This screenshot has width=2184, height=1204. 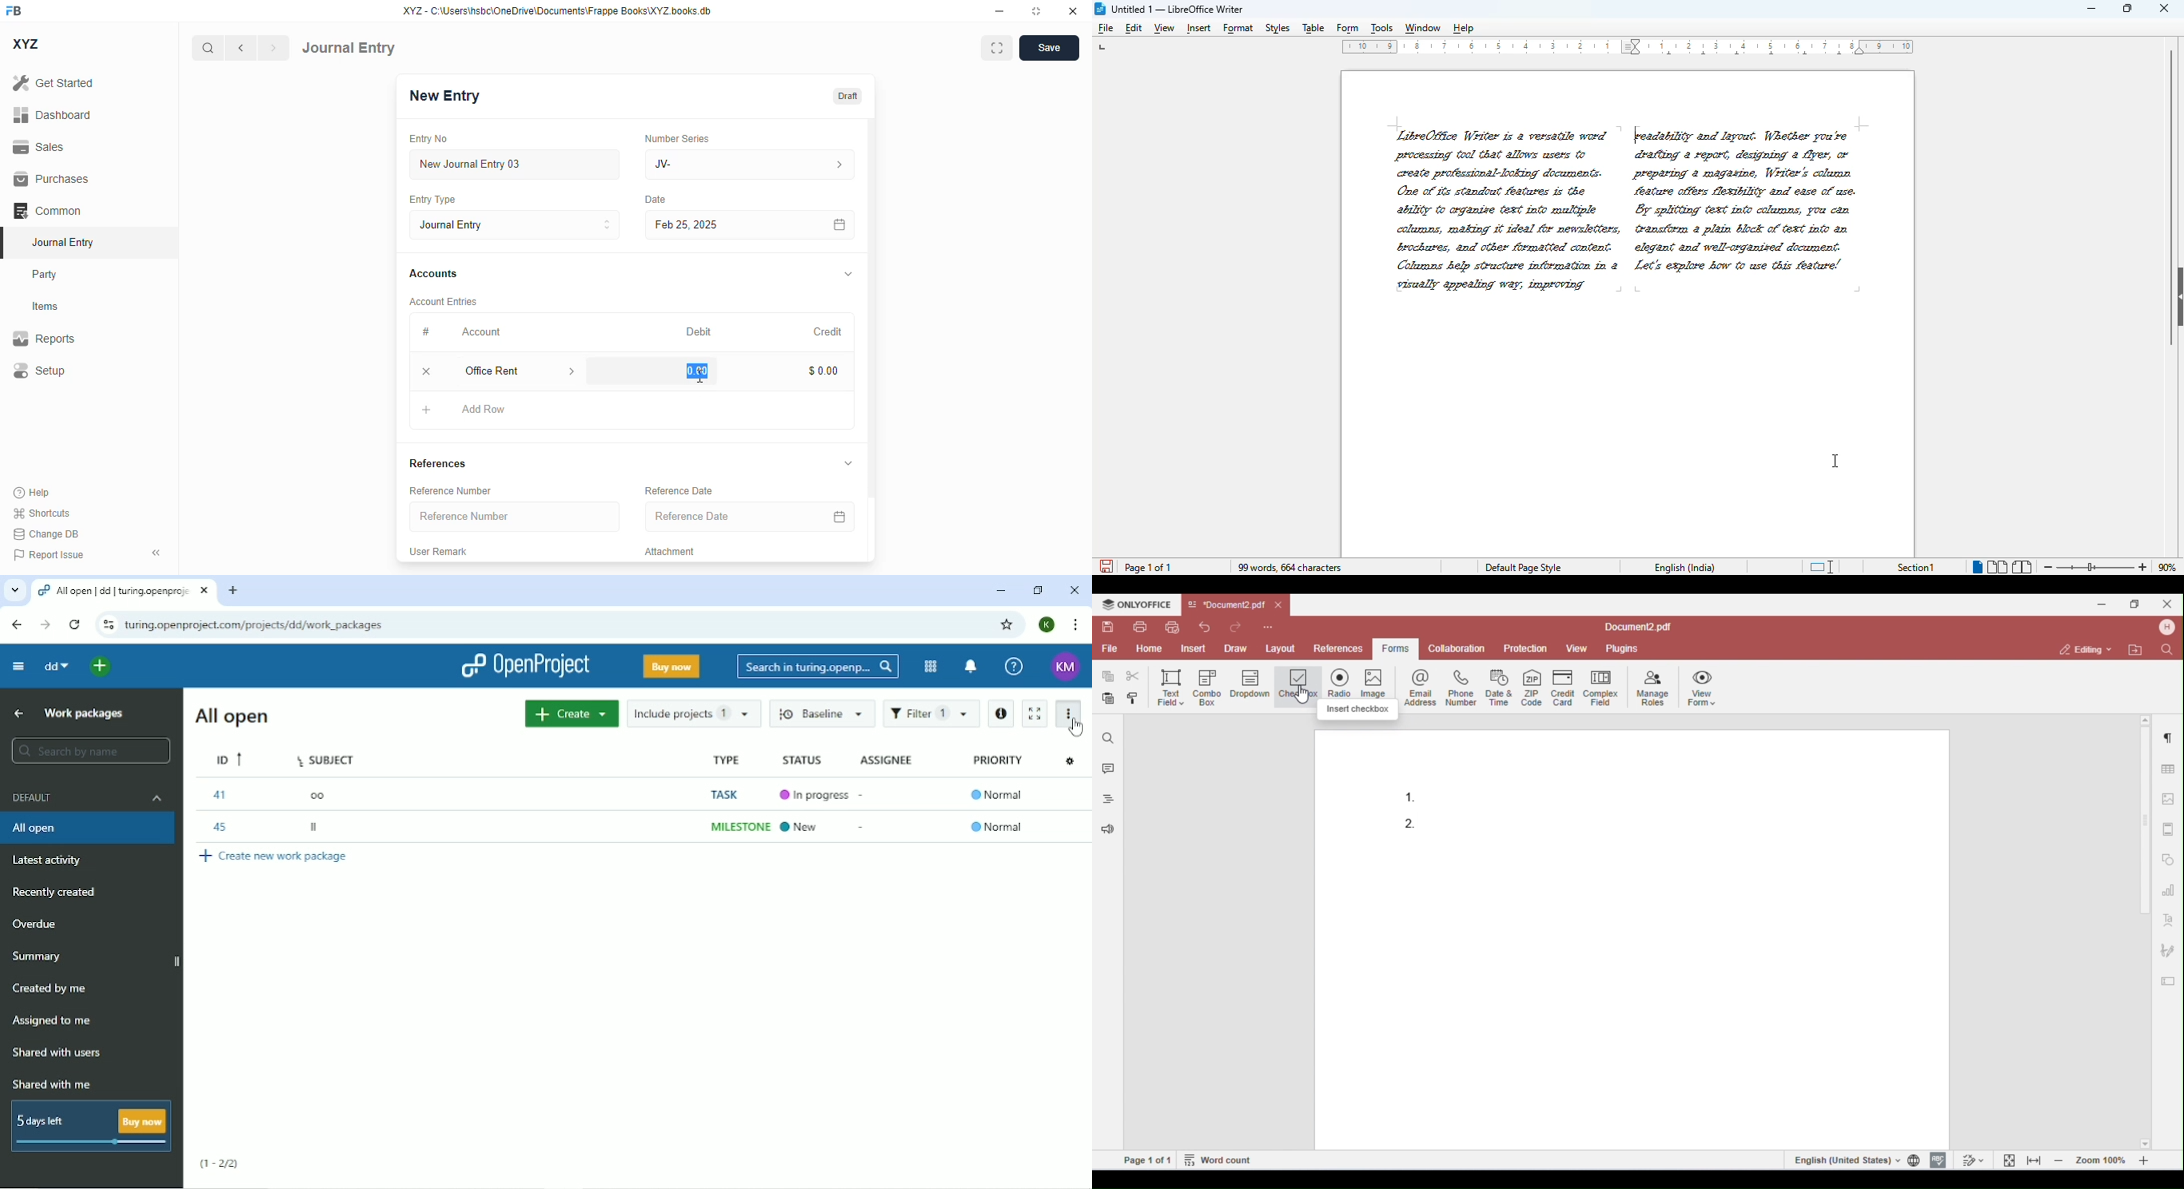 What do you see at coordinates (694, 371) in the screenshot?
I see `$0.00 - typing` at bounding box center [694, 371].